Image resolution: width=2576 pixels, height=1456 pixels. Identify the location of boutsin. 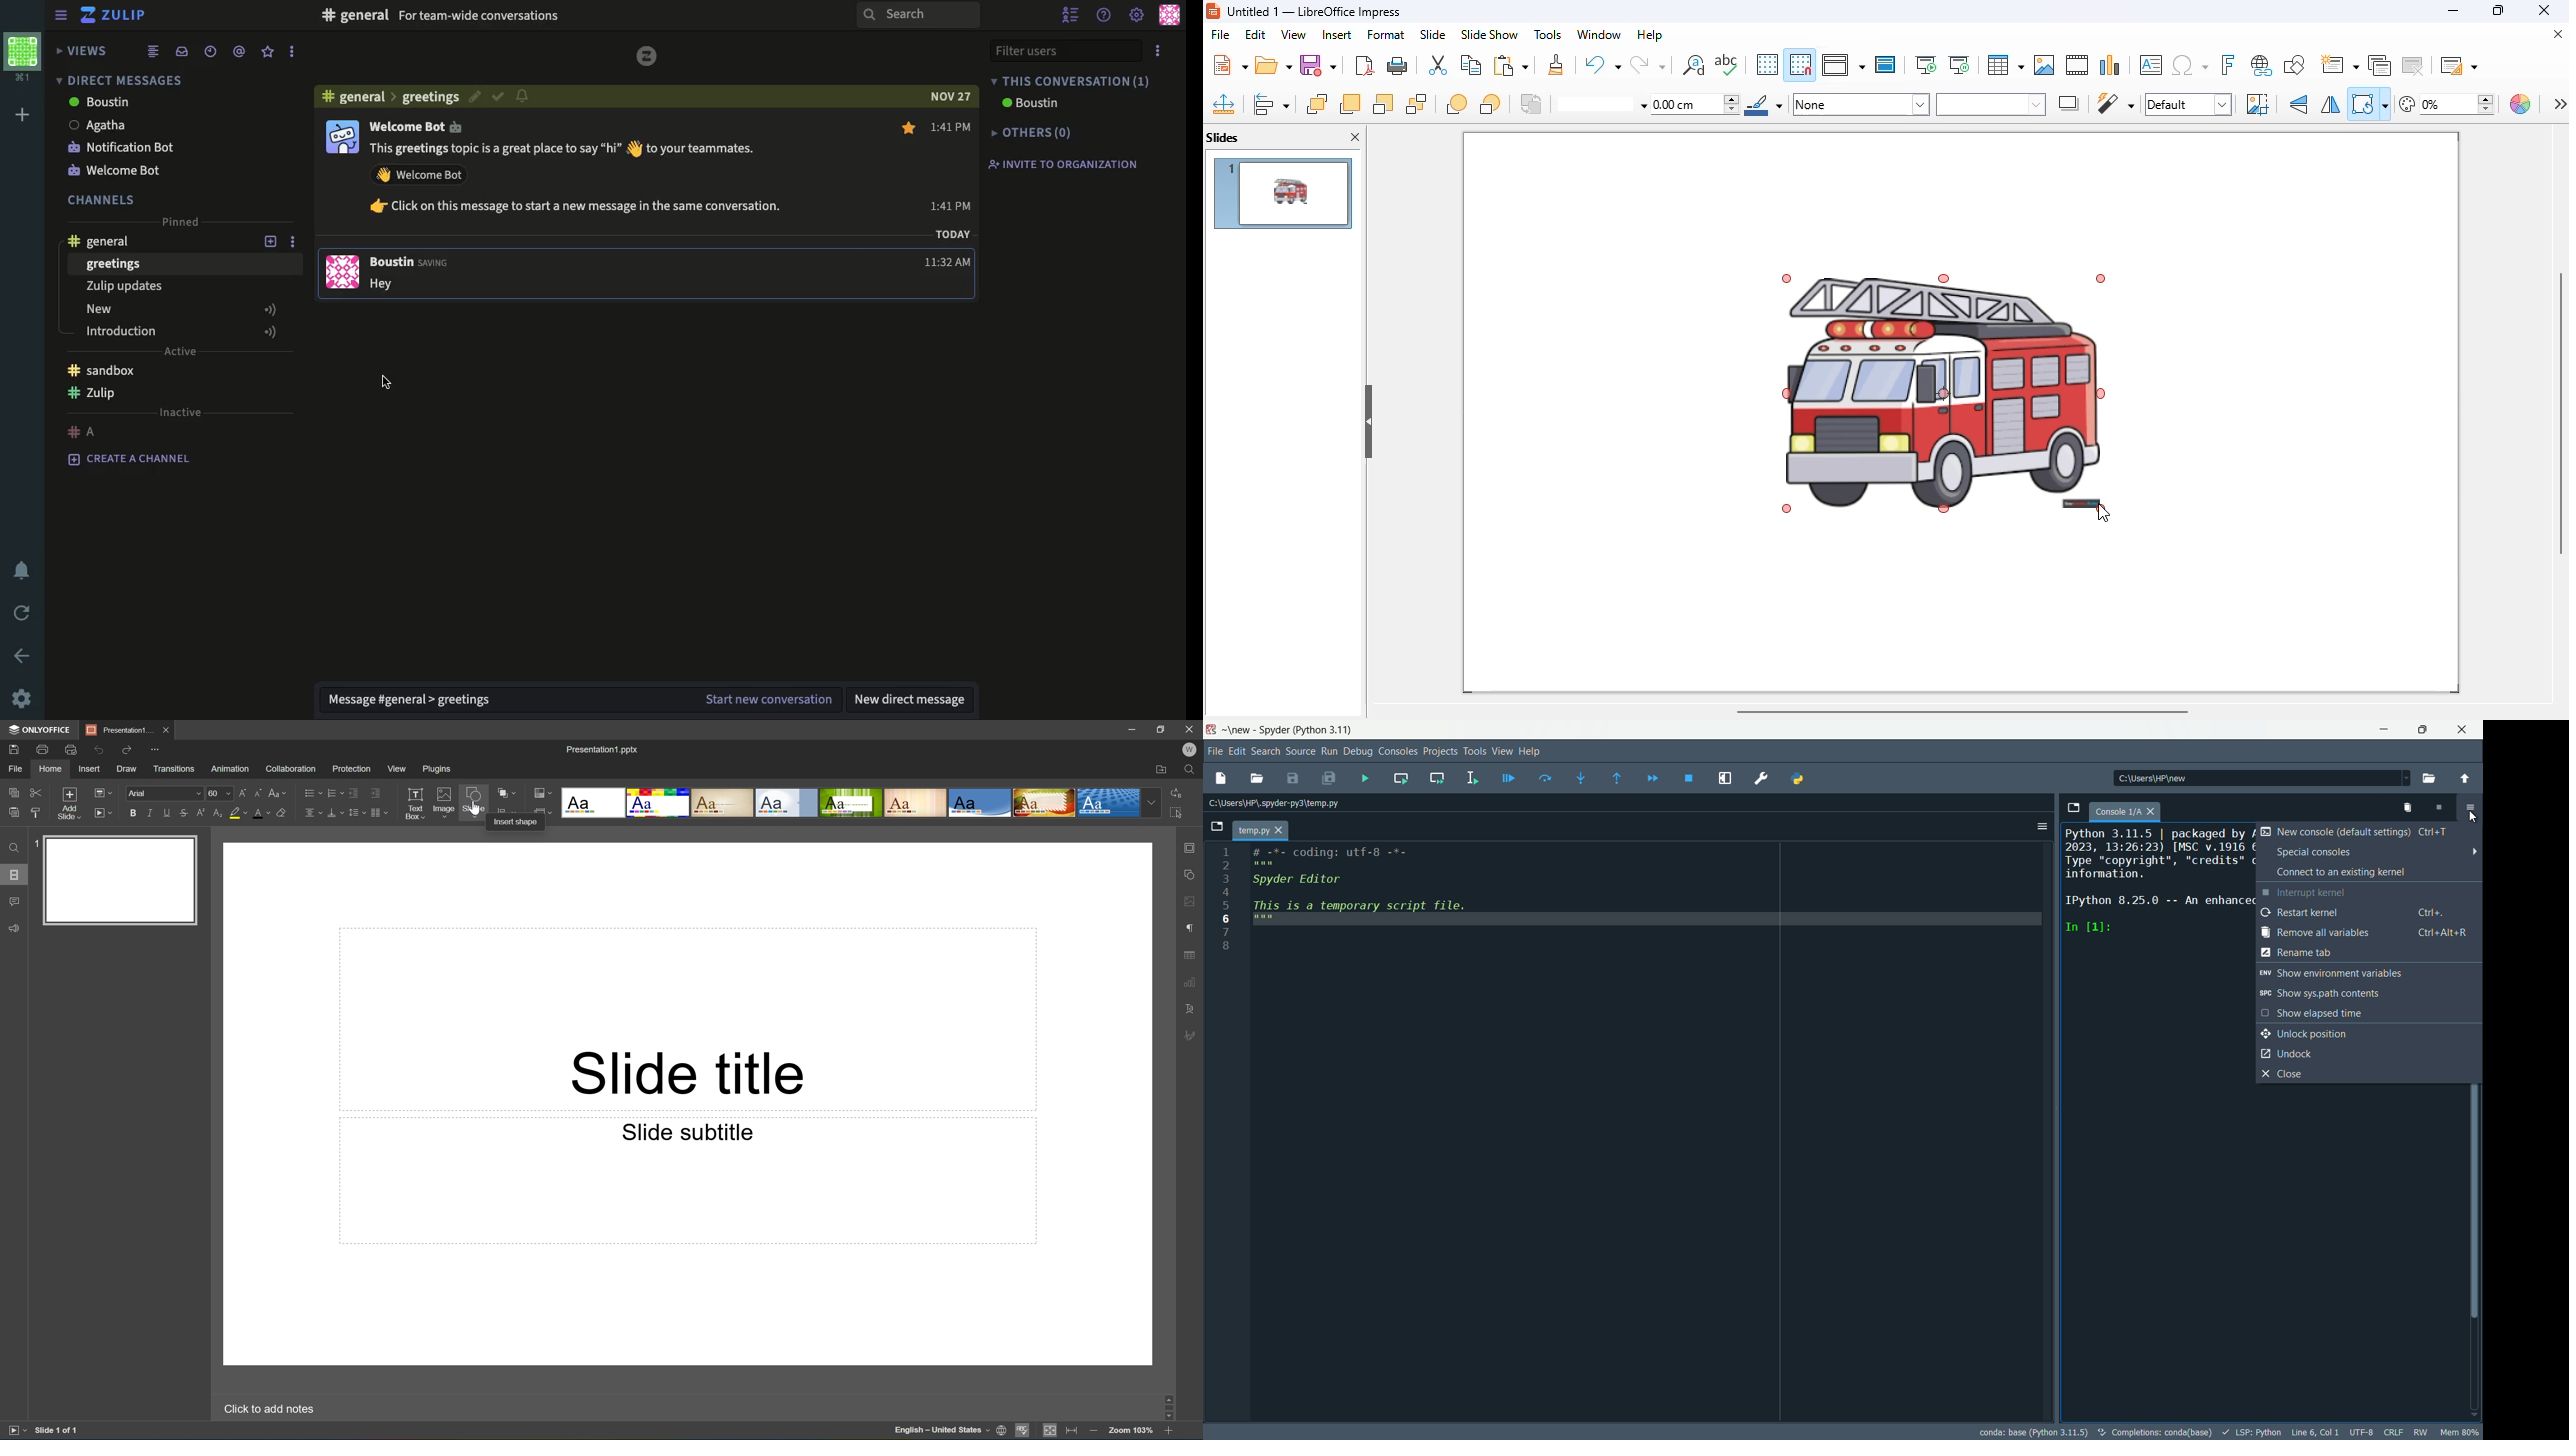
(101, 102).